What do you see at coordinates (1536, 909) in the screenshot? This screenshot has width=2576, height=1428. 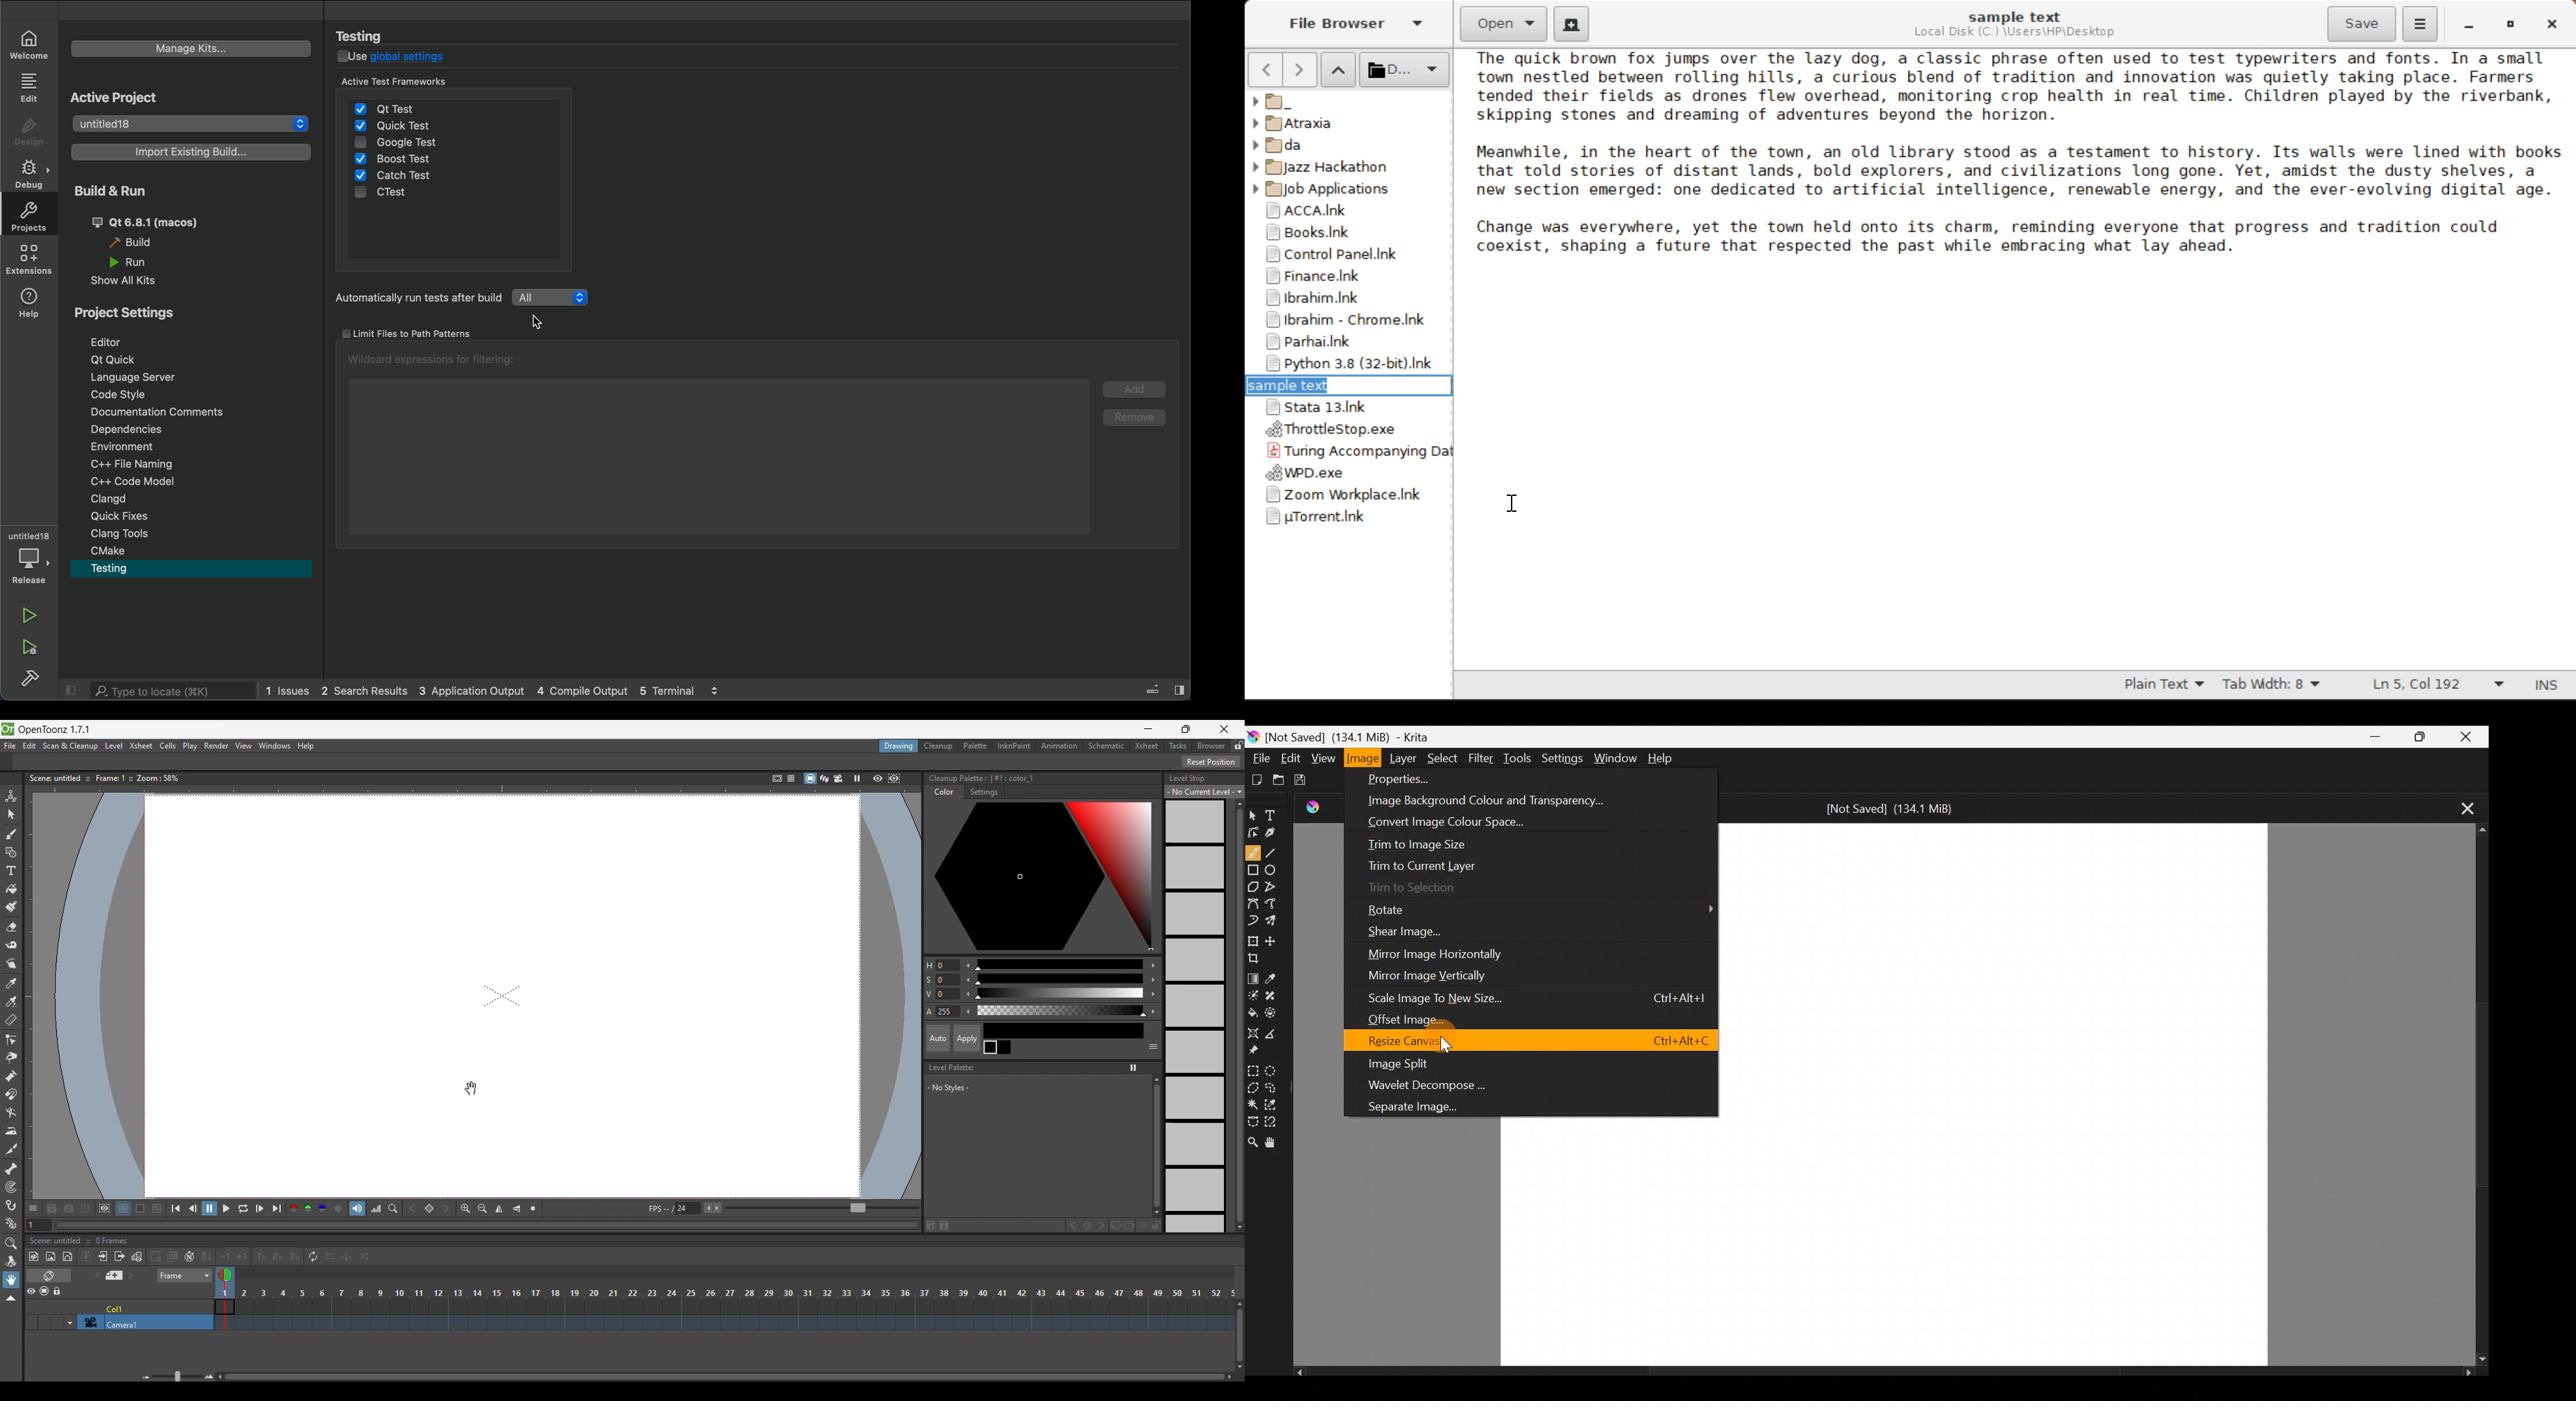 I see `Rotate` at bounding box center [1536, 909].